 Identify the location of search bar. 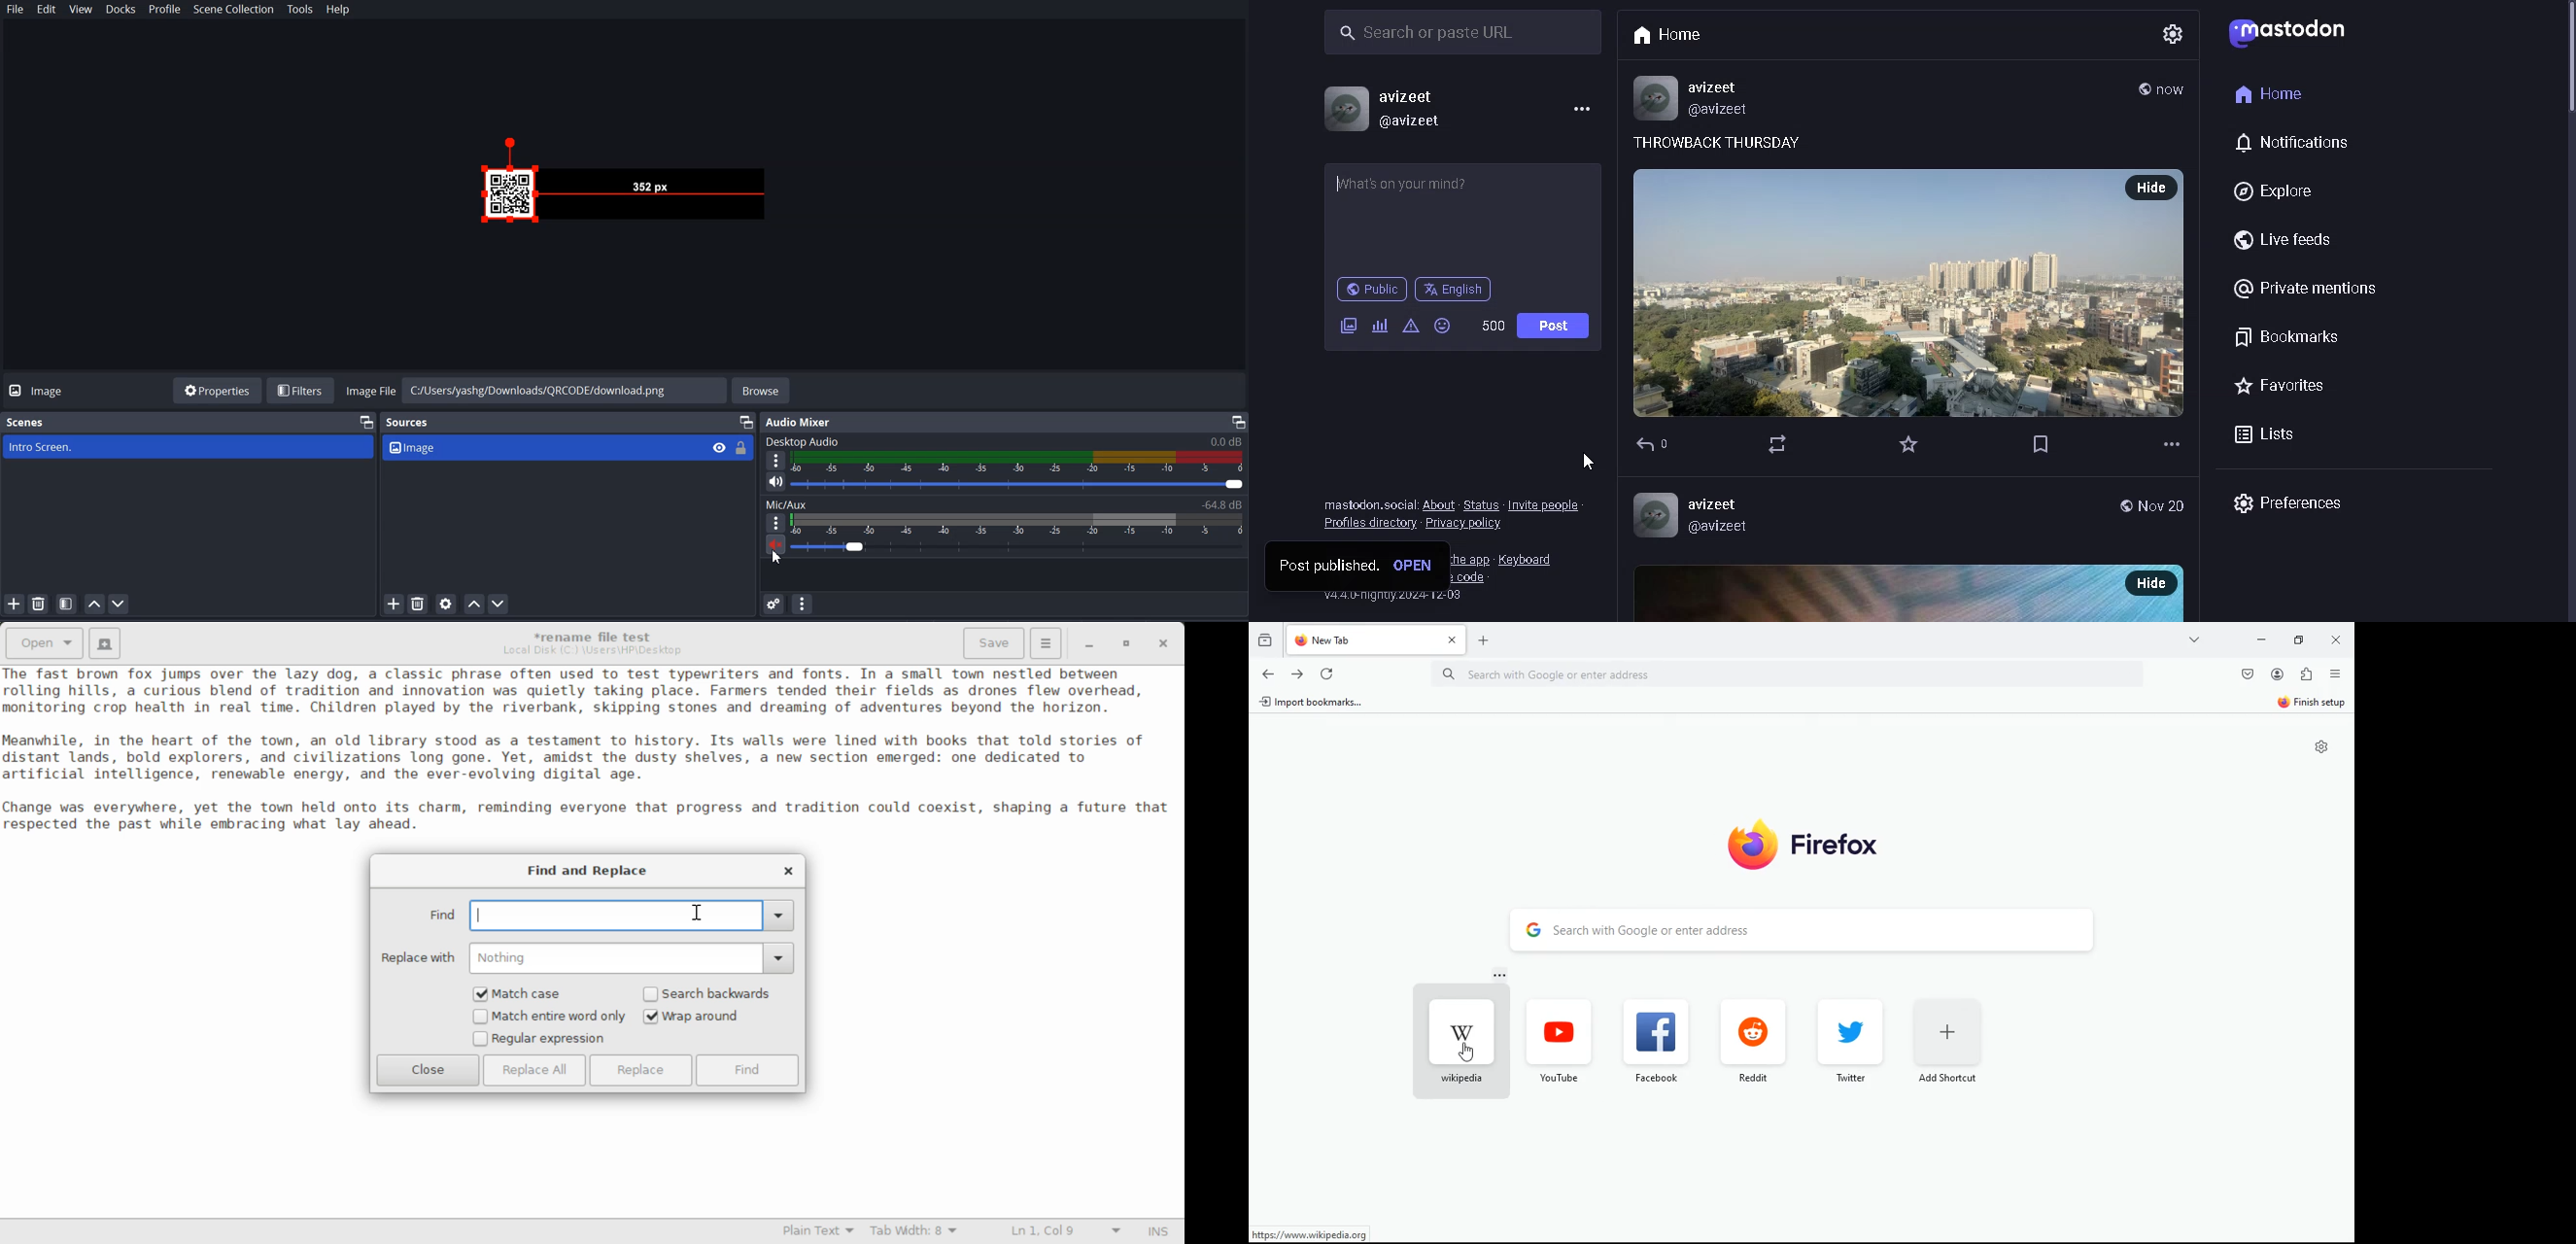
(1455, 34).